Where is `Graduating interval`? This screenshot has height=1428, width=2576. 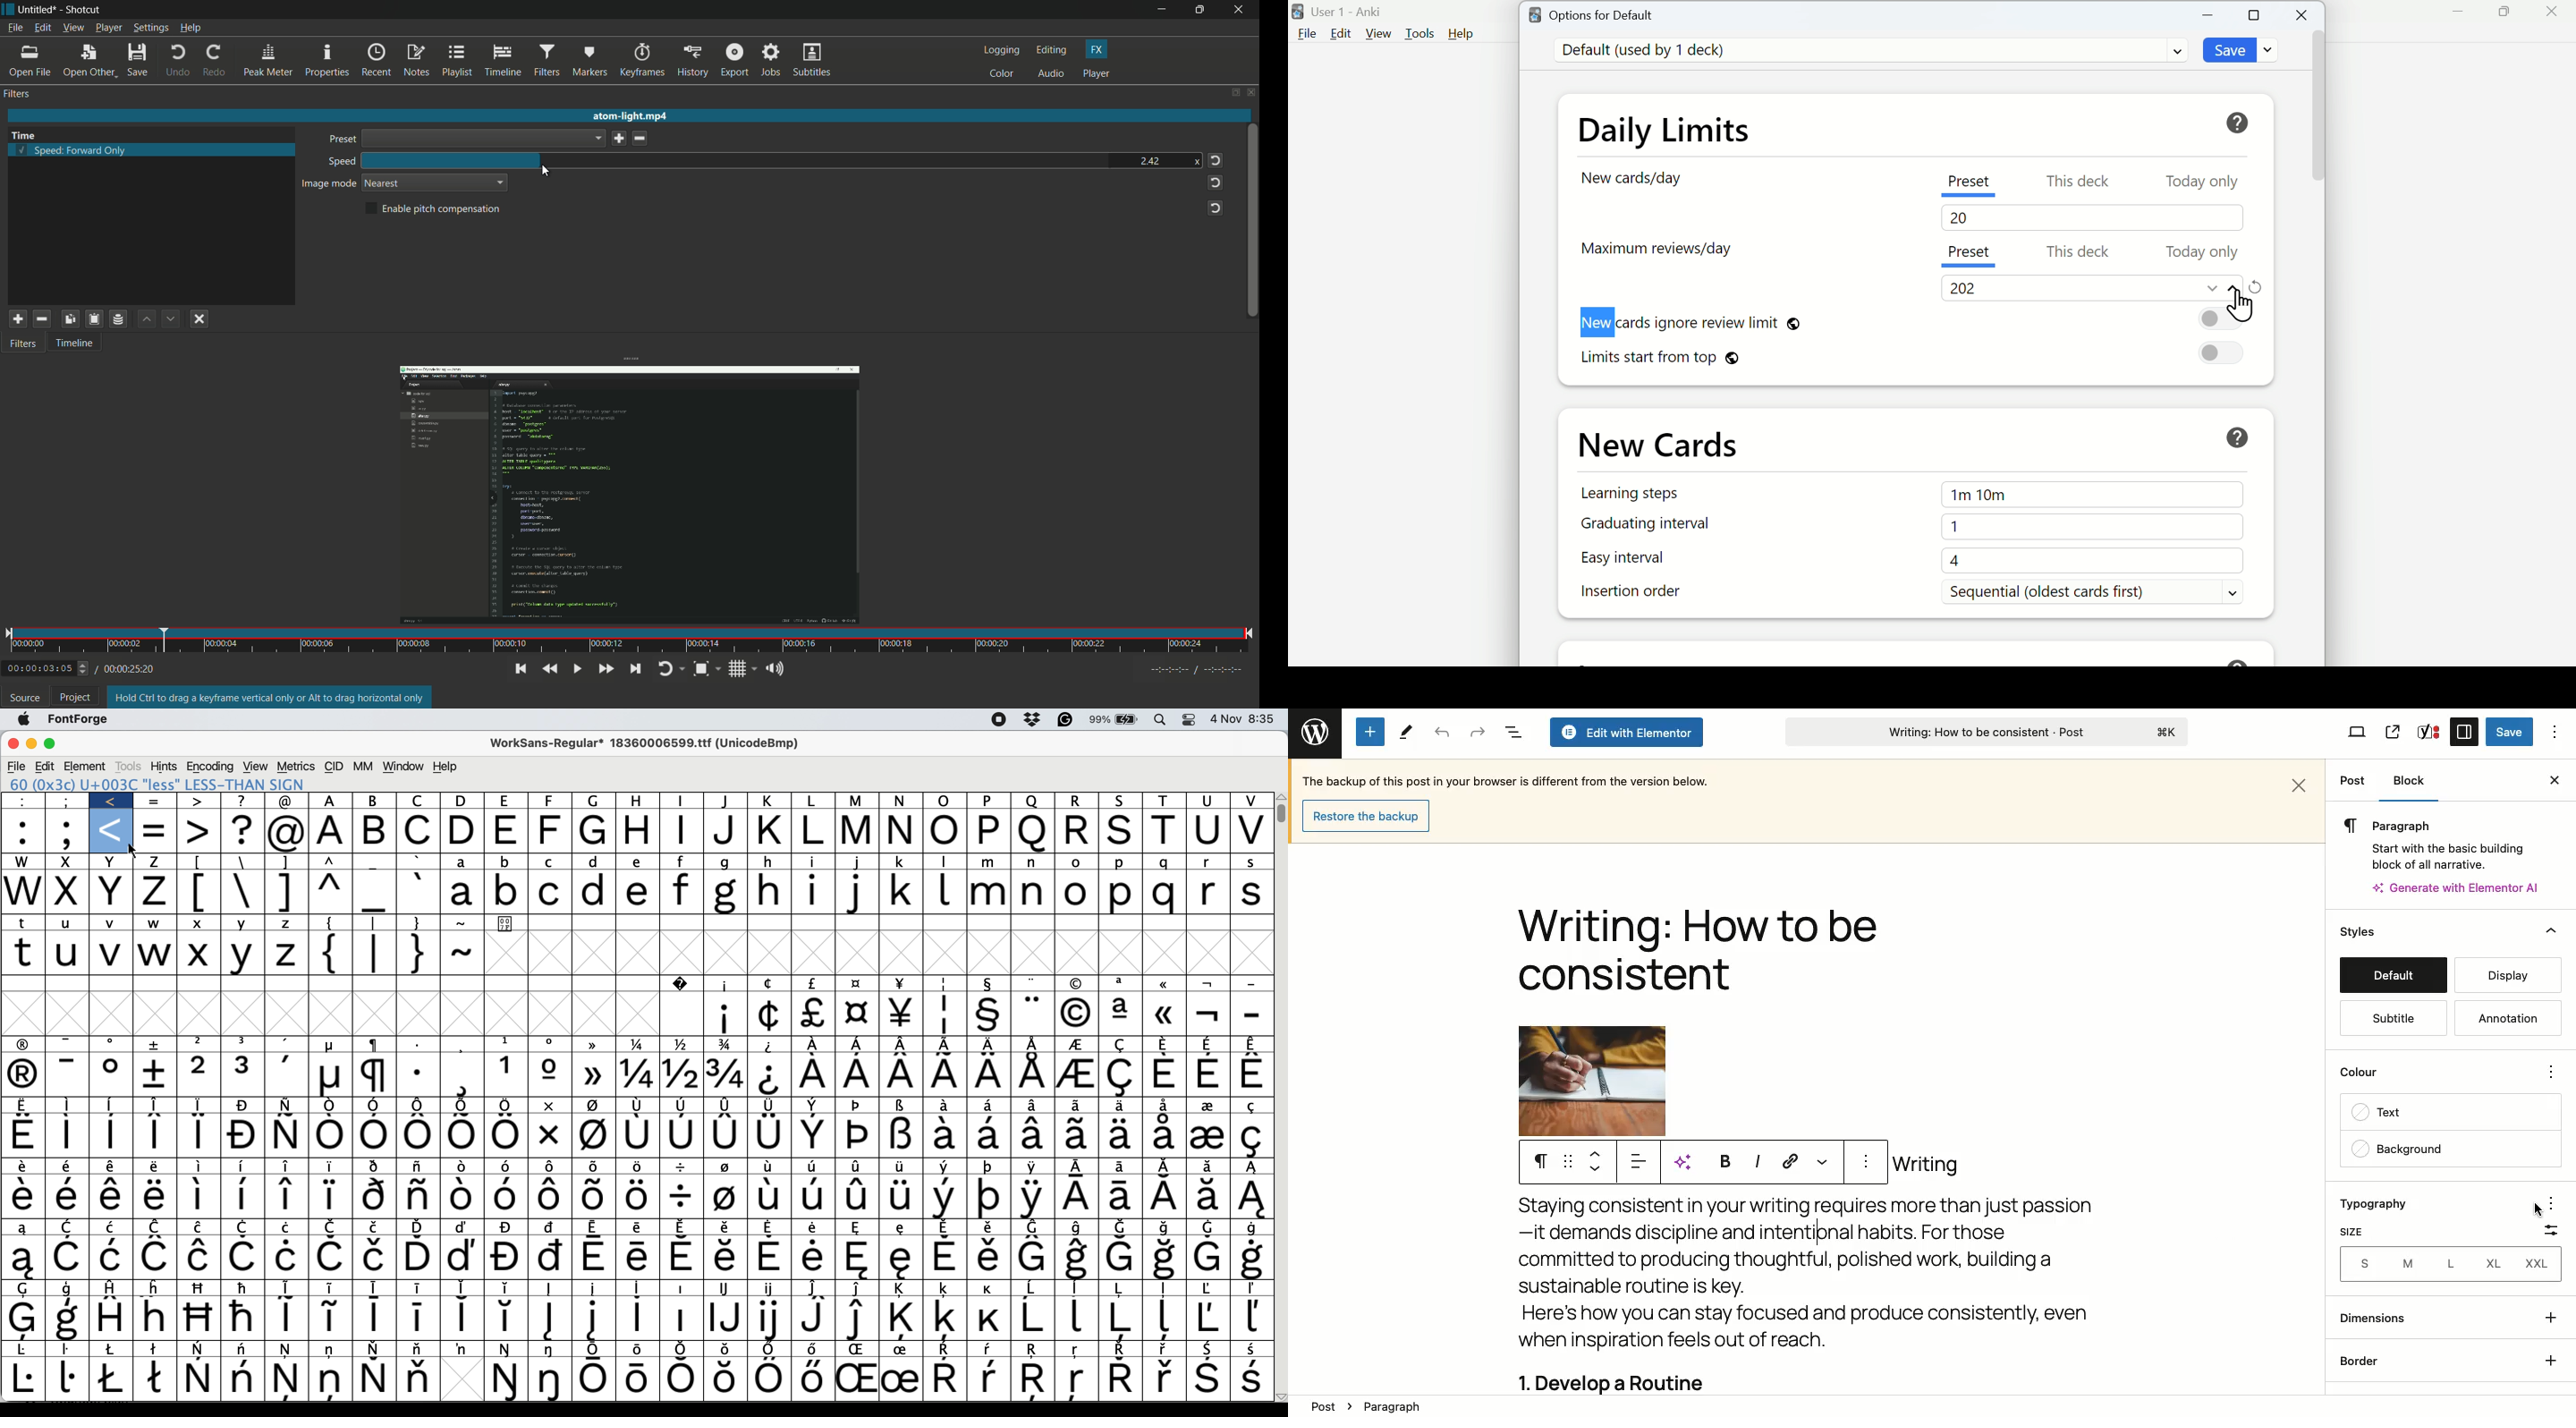
Graduating interval is located at coordinates (1646, 523).